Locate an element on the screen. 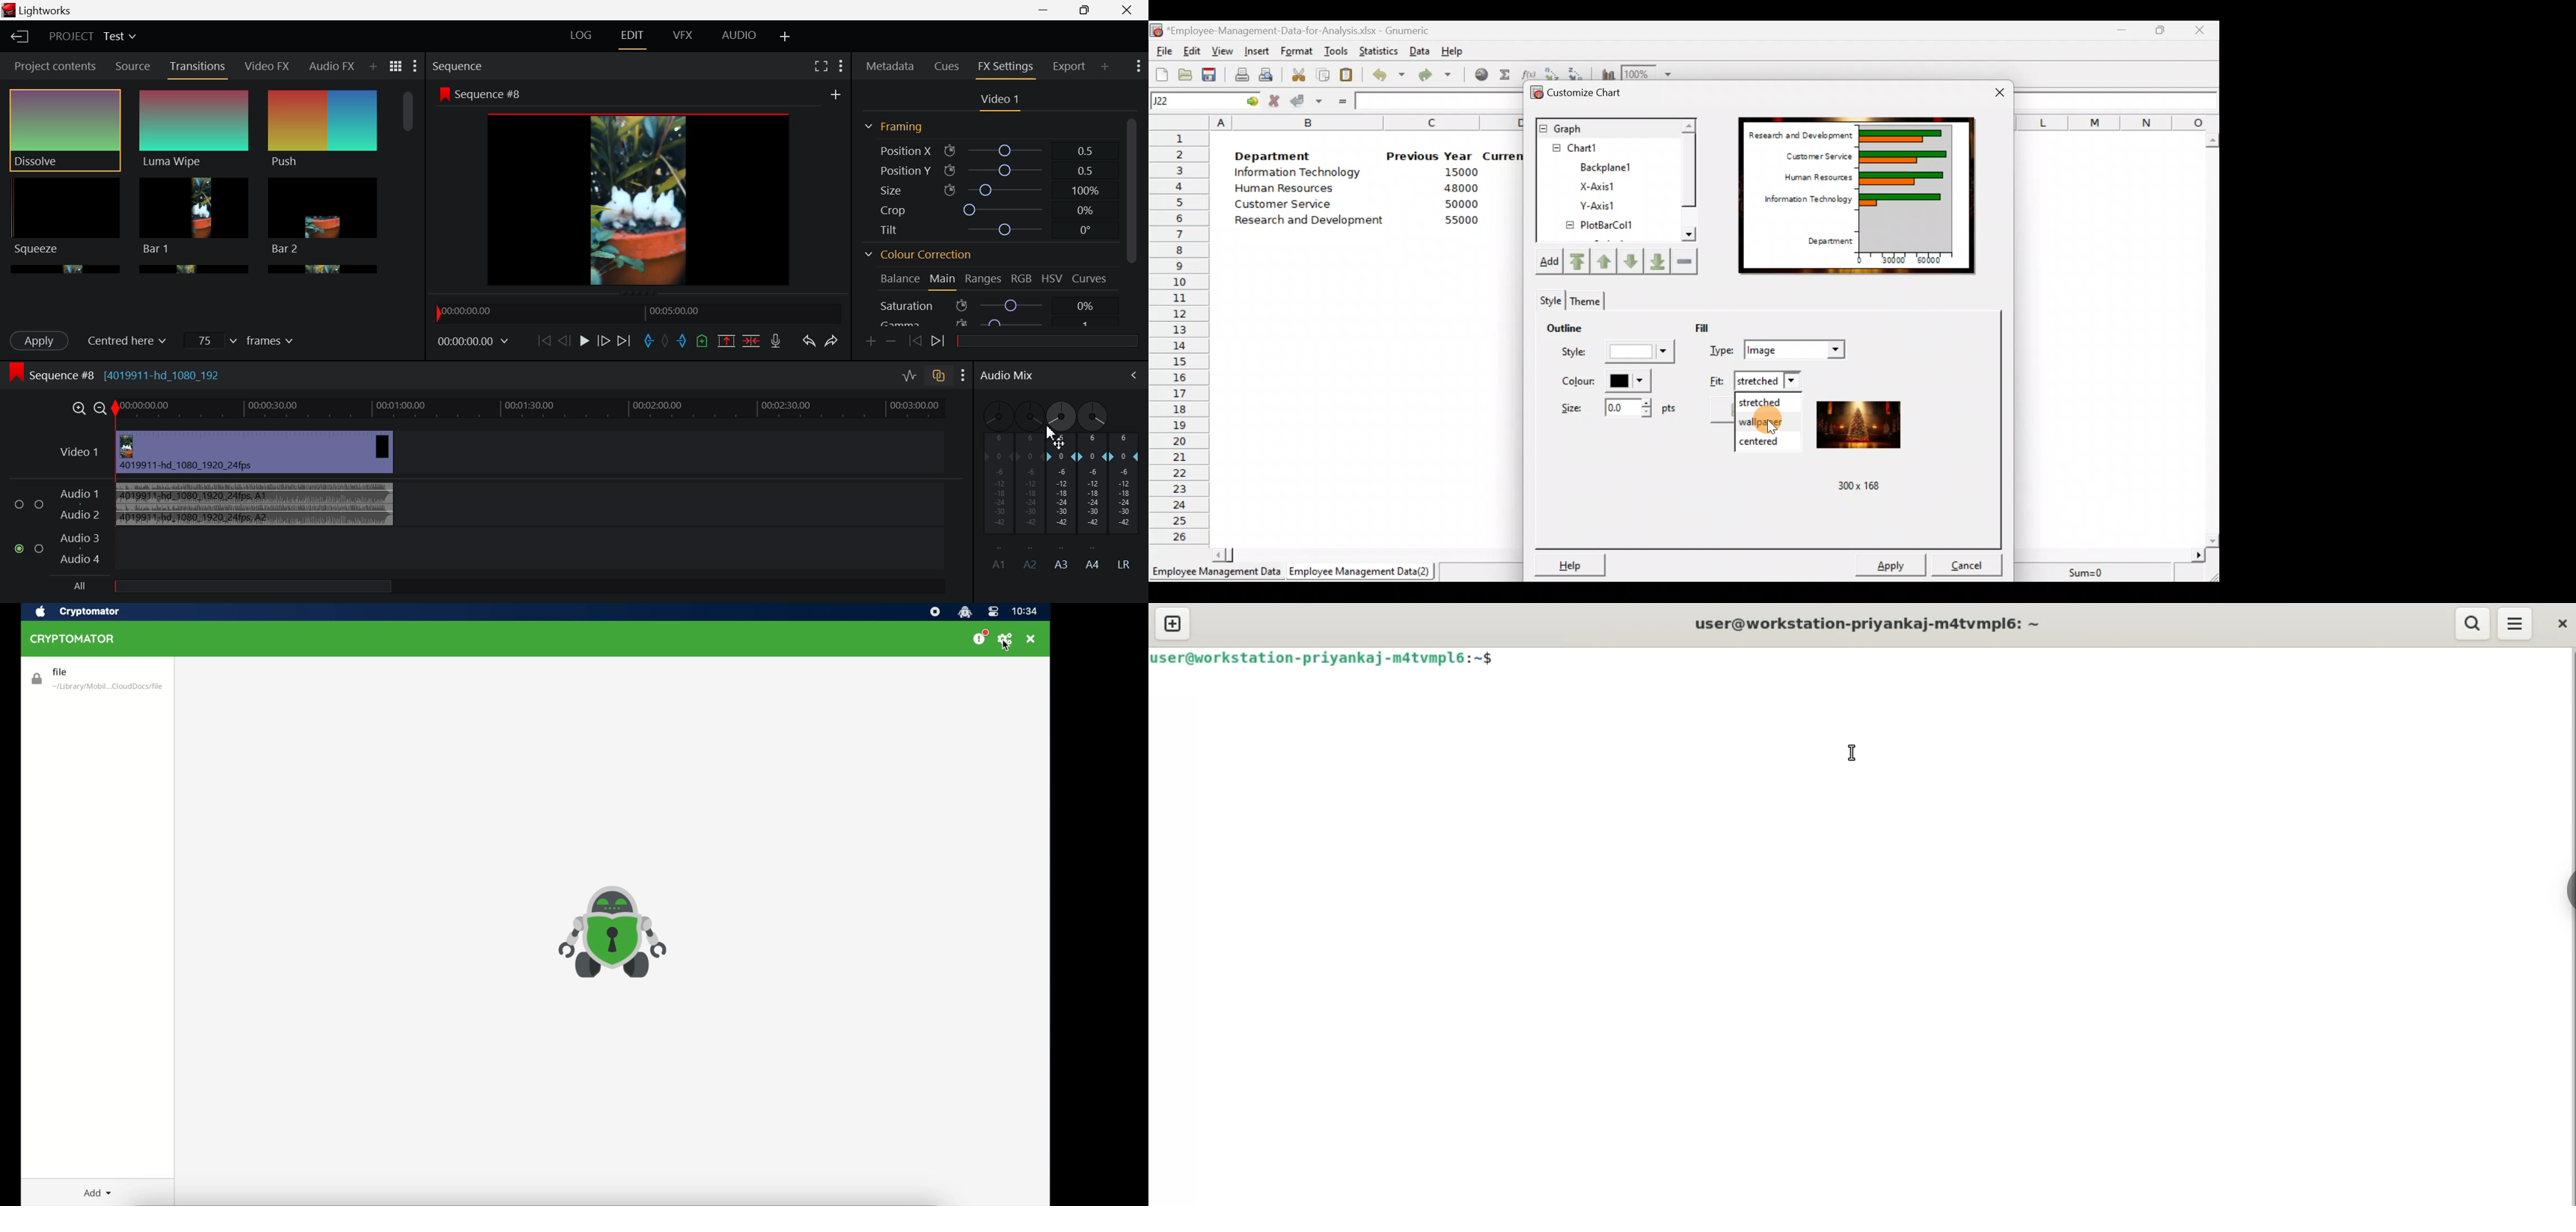 This screenshot has height=1232, width=2576. Help is located at coordinates (1571, 562).